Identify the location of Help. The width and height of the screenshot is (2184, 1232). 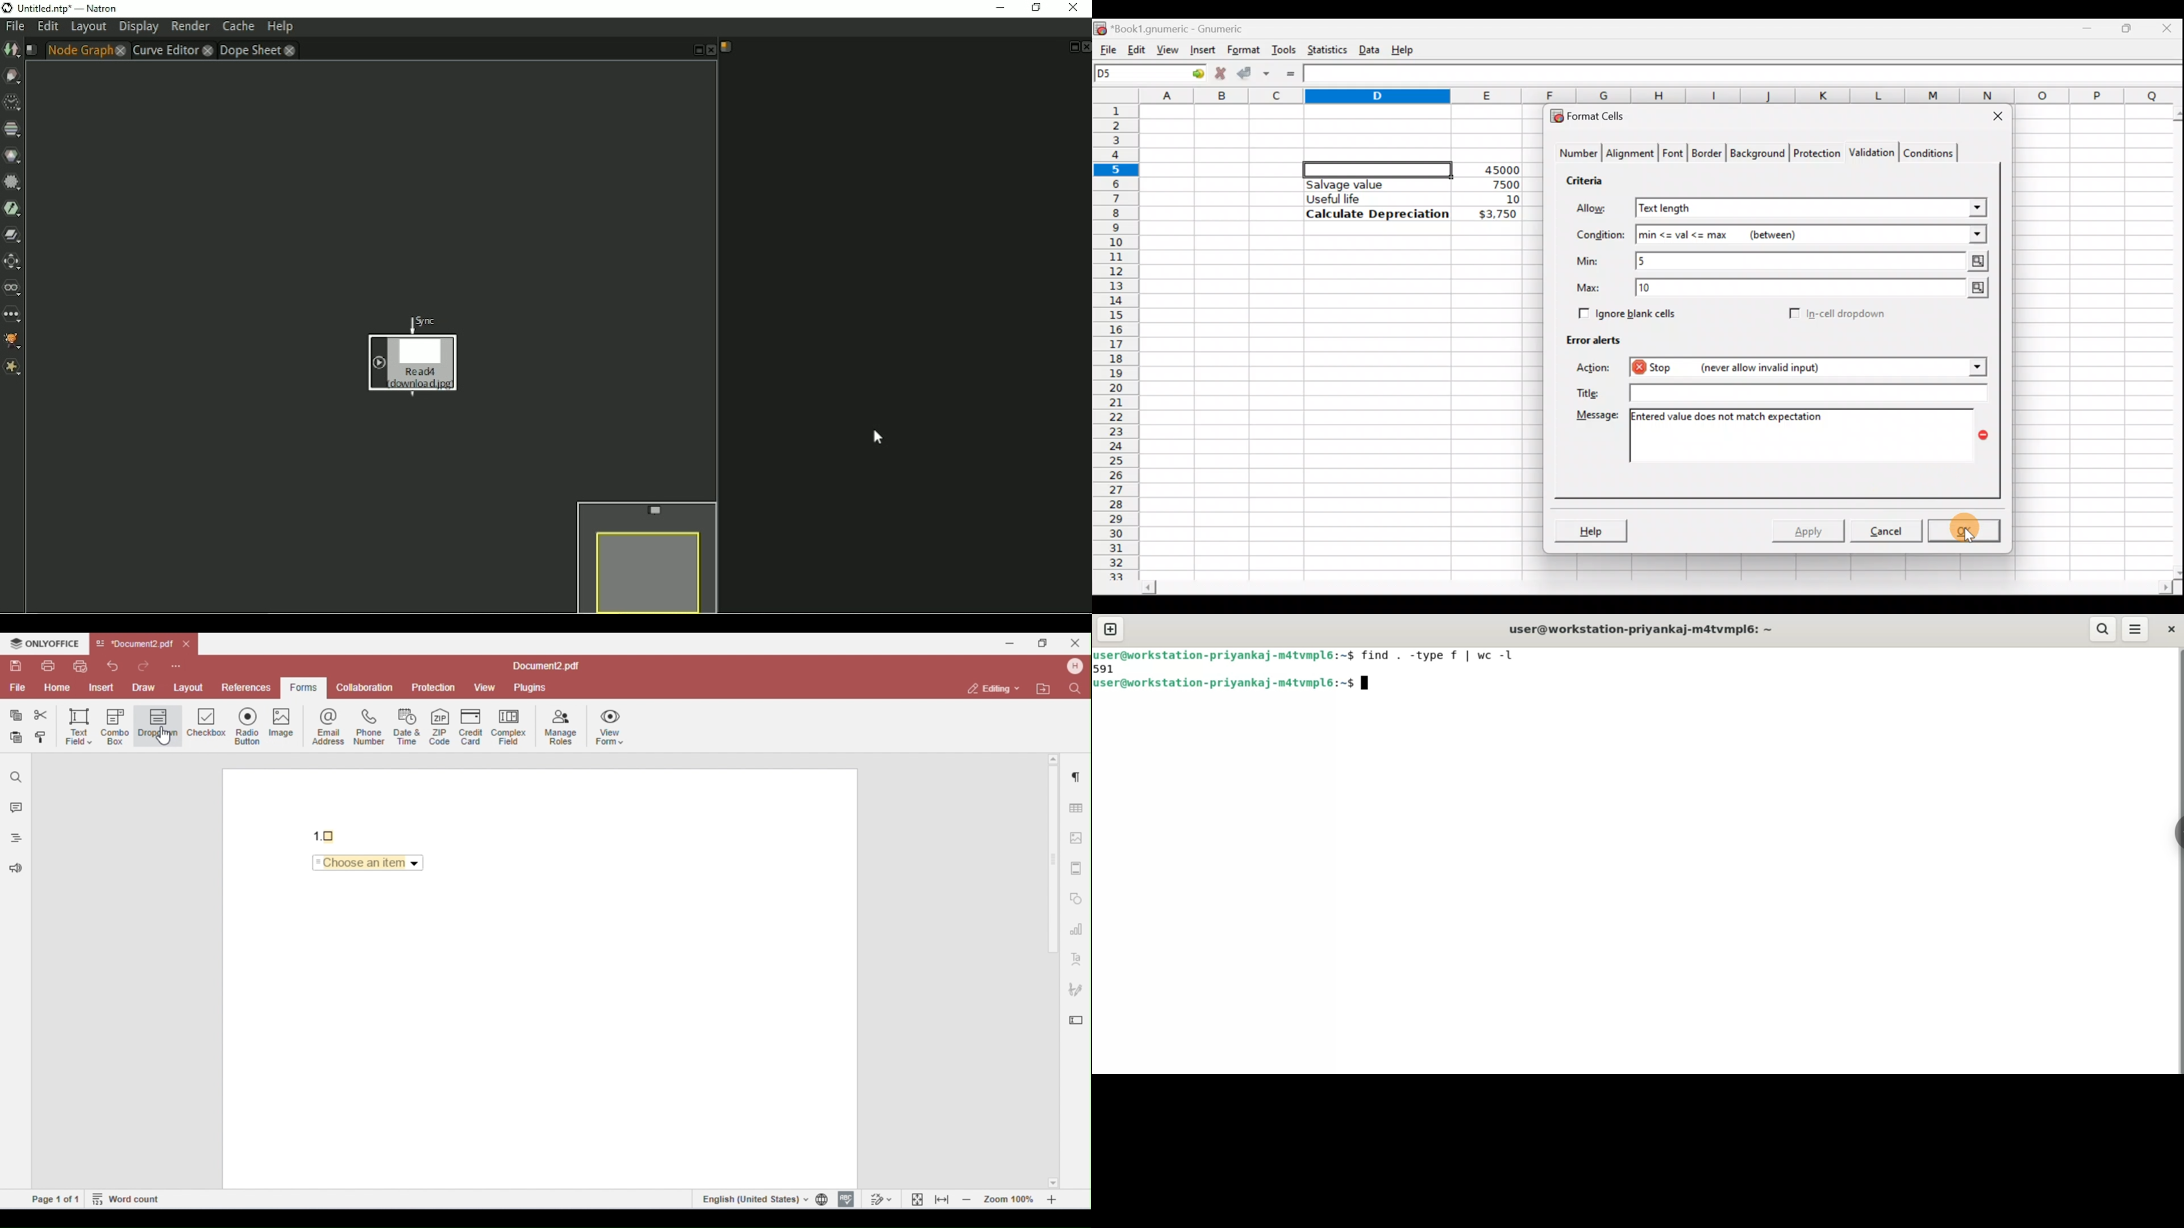
(1405, 49).